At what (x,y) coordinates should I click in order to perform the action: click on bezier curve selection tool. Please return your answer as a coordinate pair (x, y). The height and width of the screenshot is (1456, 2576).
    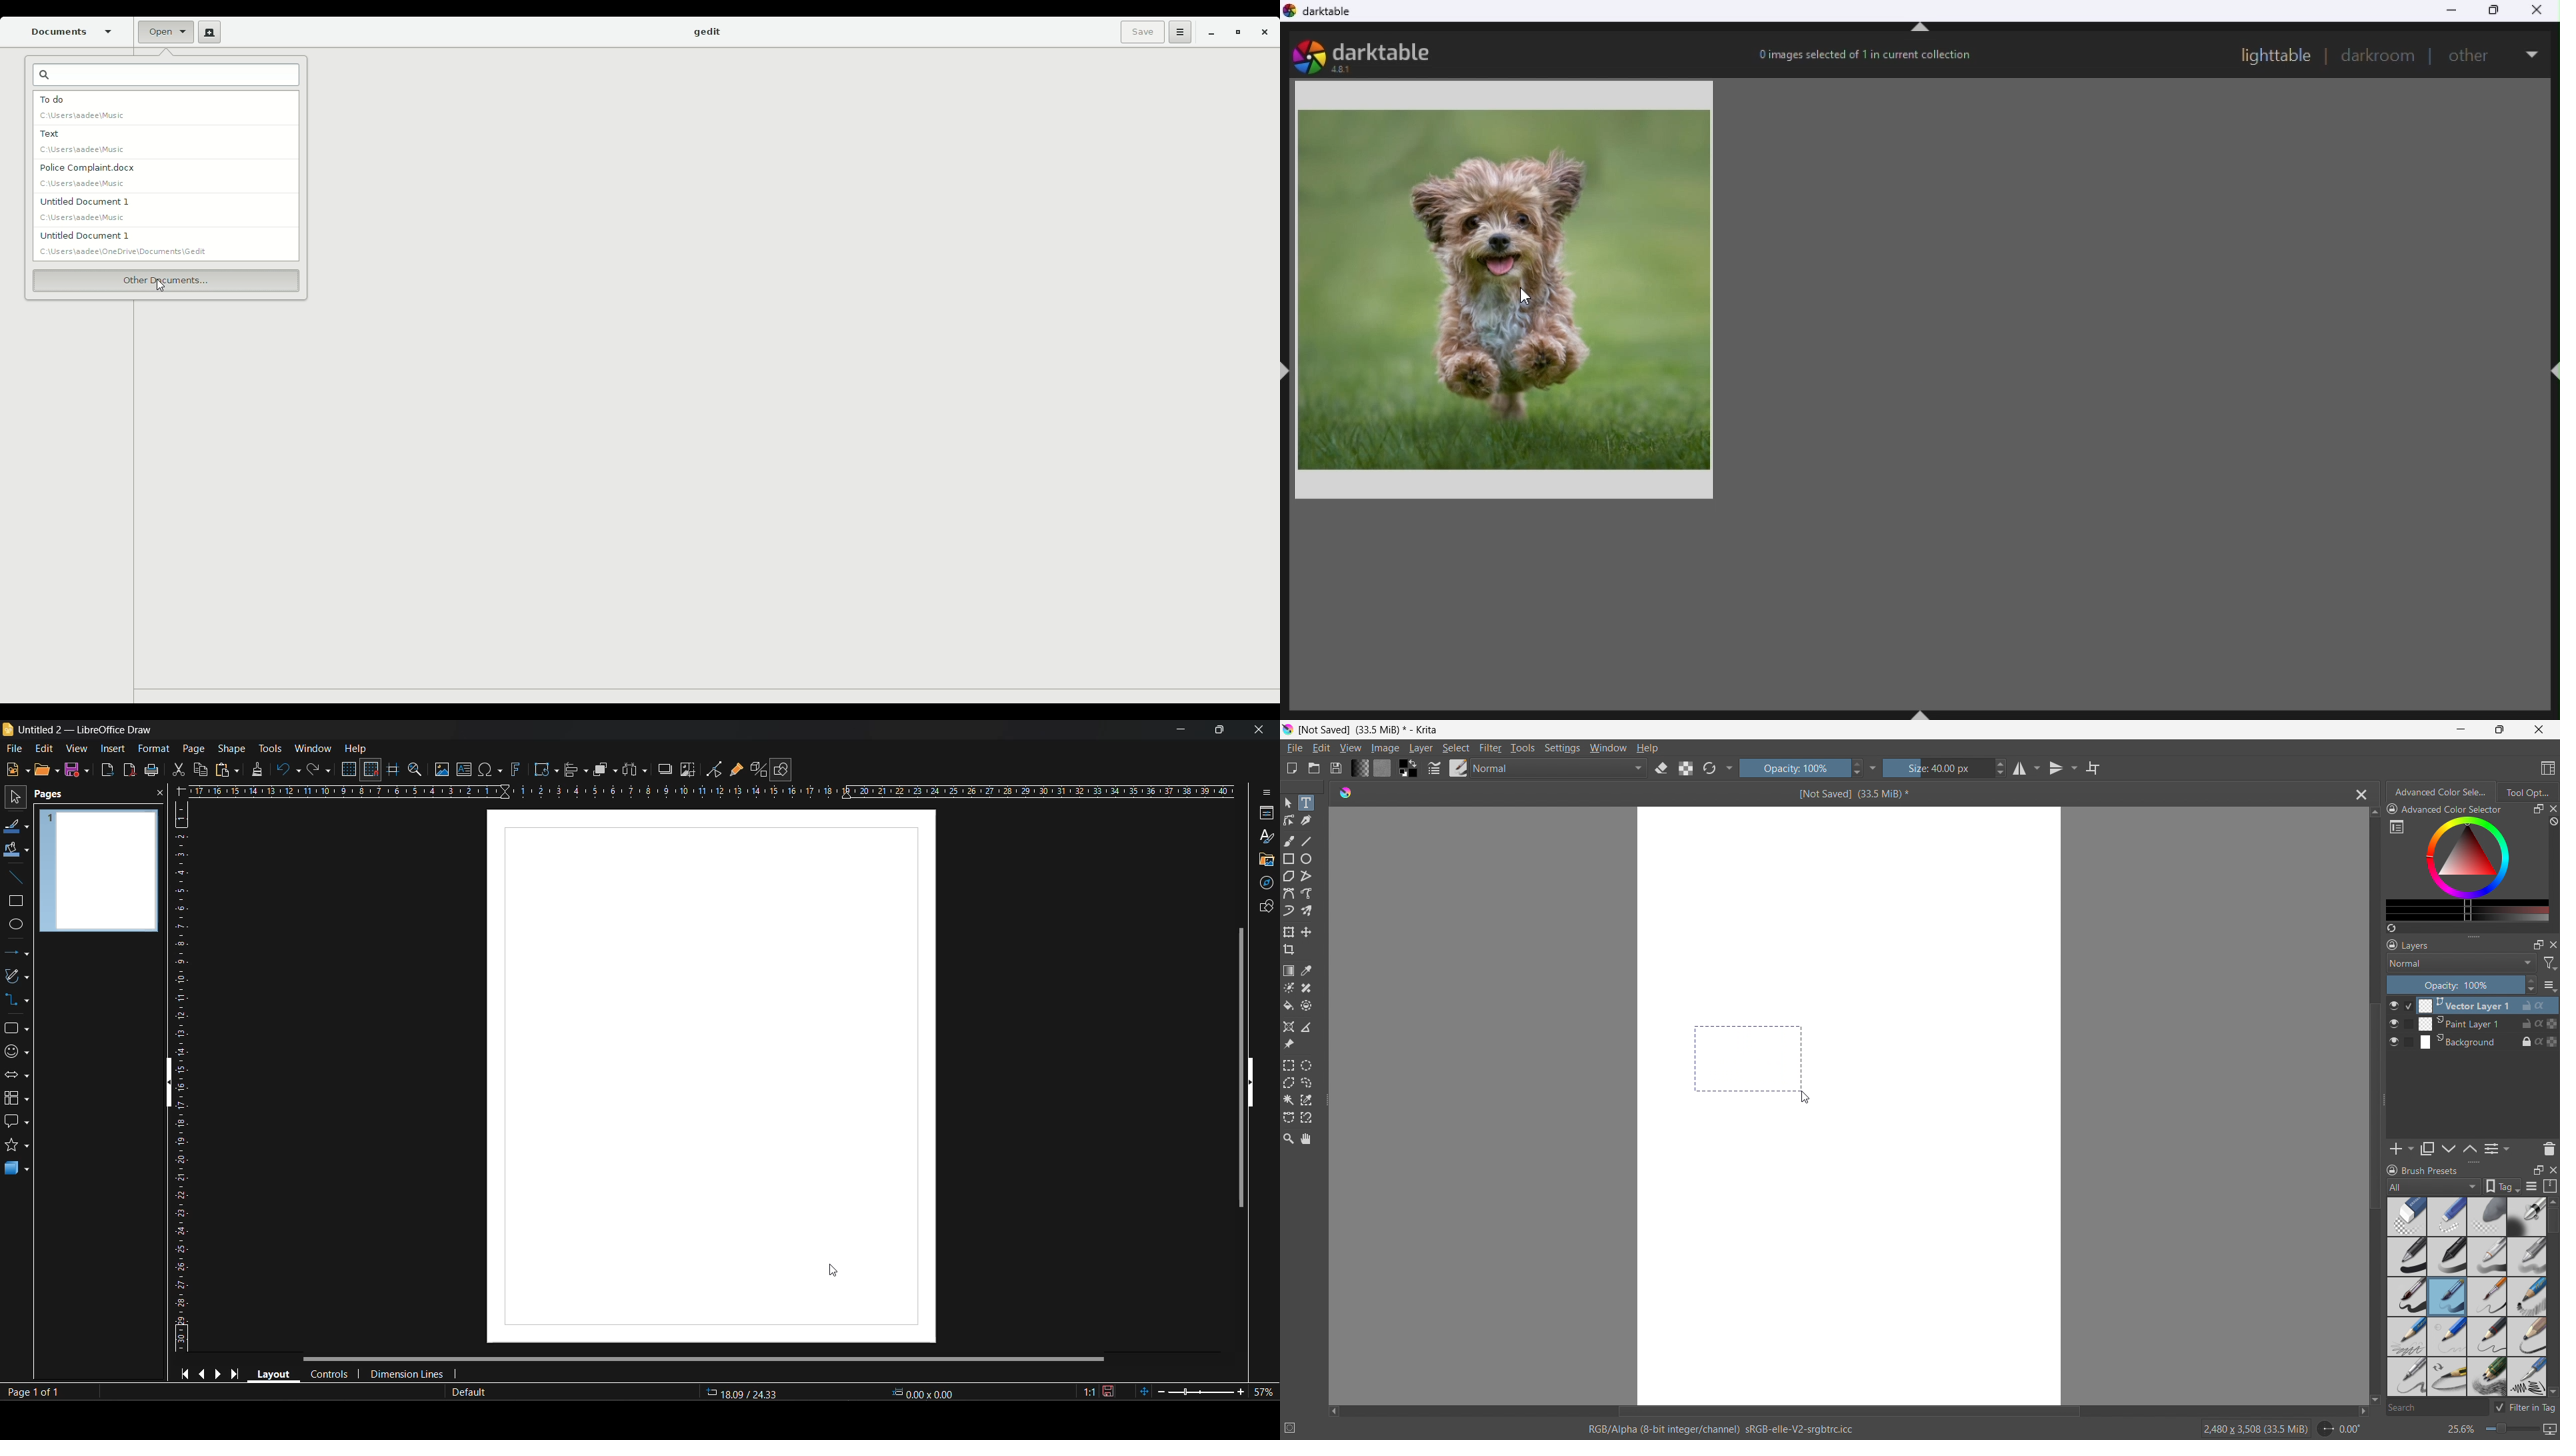
    Looking at the image, I should click on (1289, 1118).